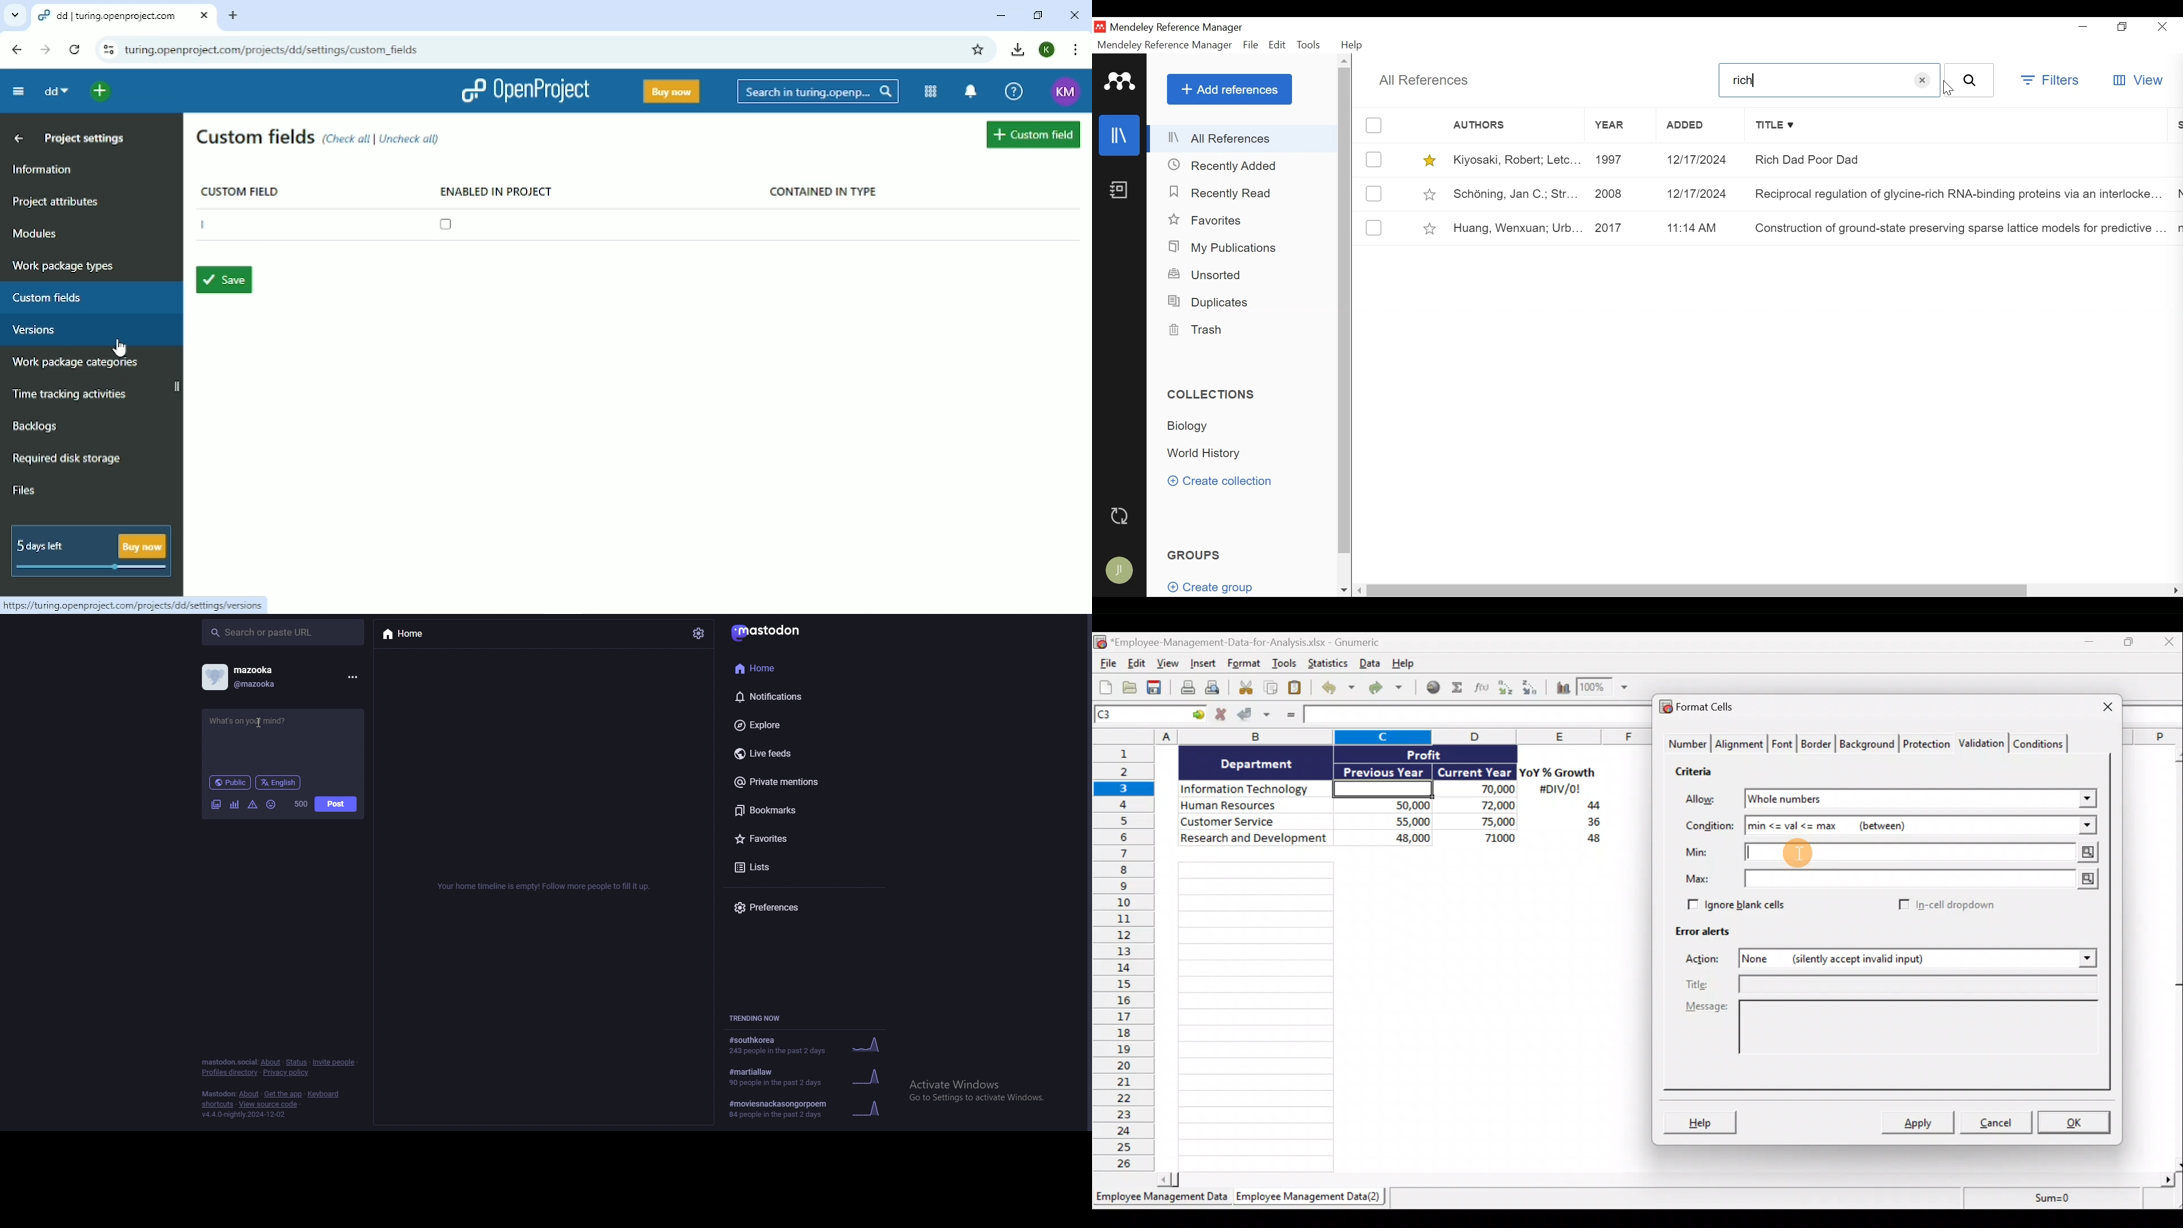 This screenshot has height=1232, width=2184. I want to click on lists, so click(787, 869).